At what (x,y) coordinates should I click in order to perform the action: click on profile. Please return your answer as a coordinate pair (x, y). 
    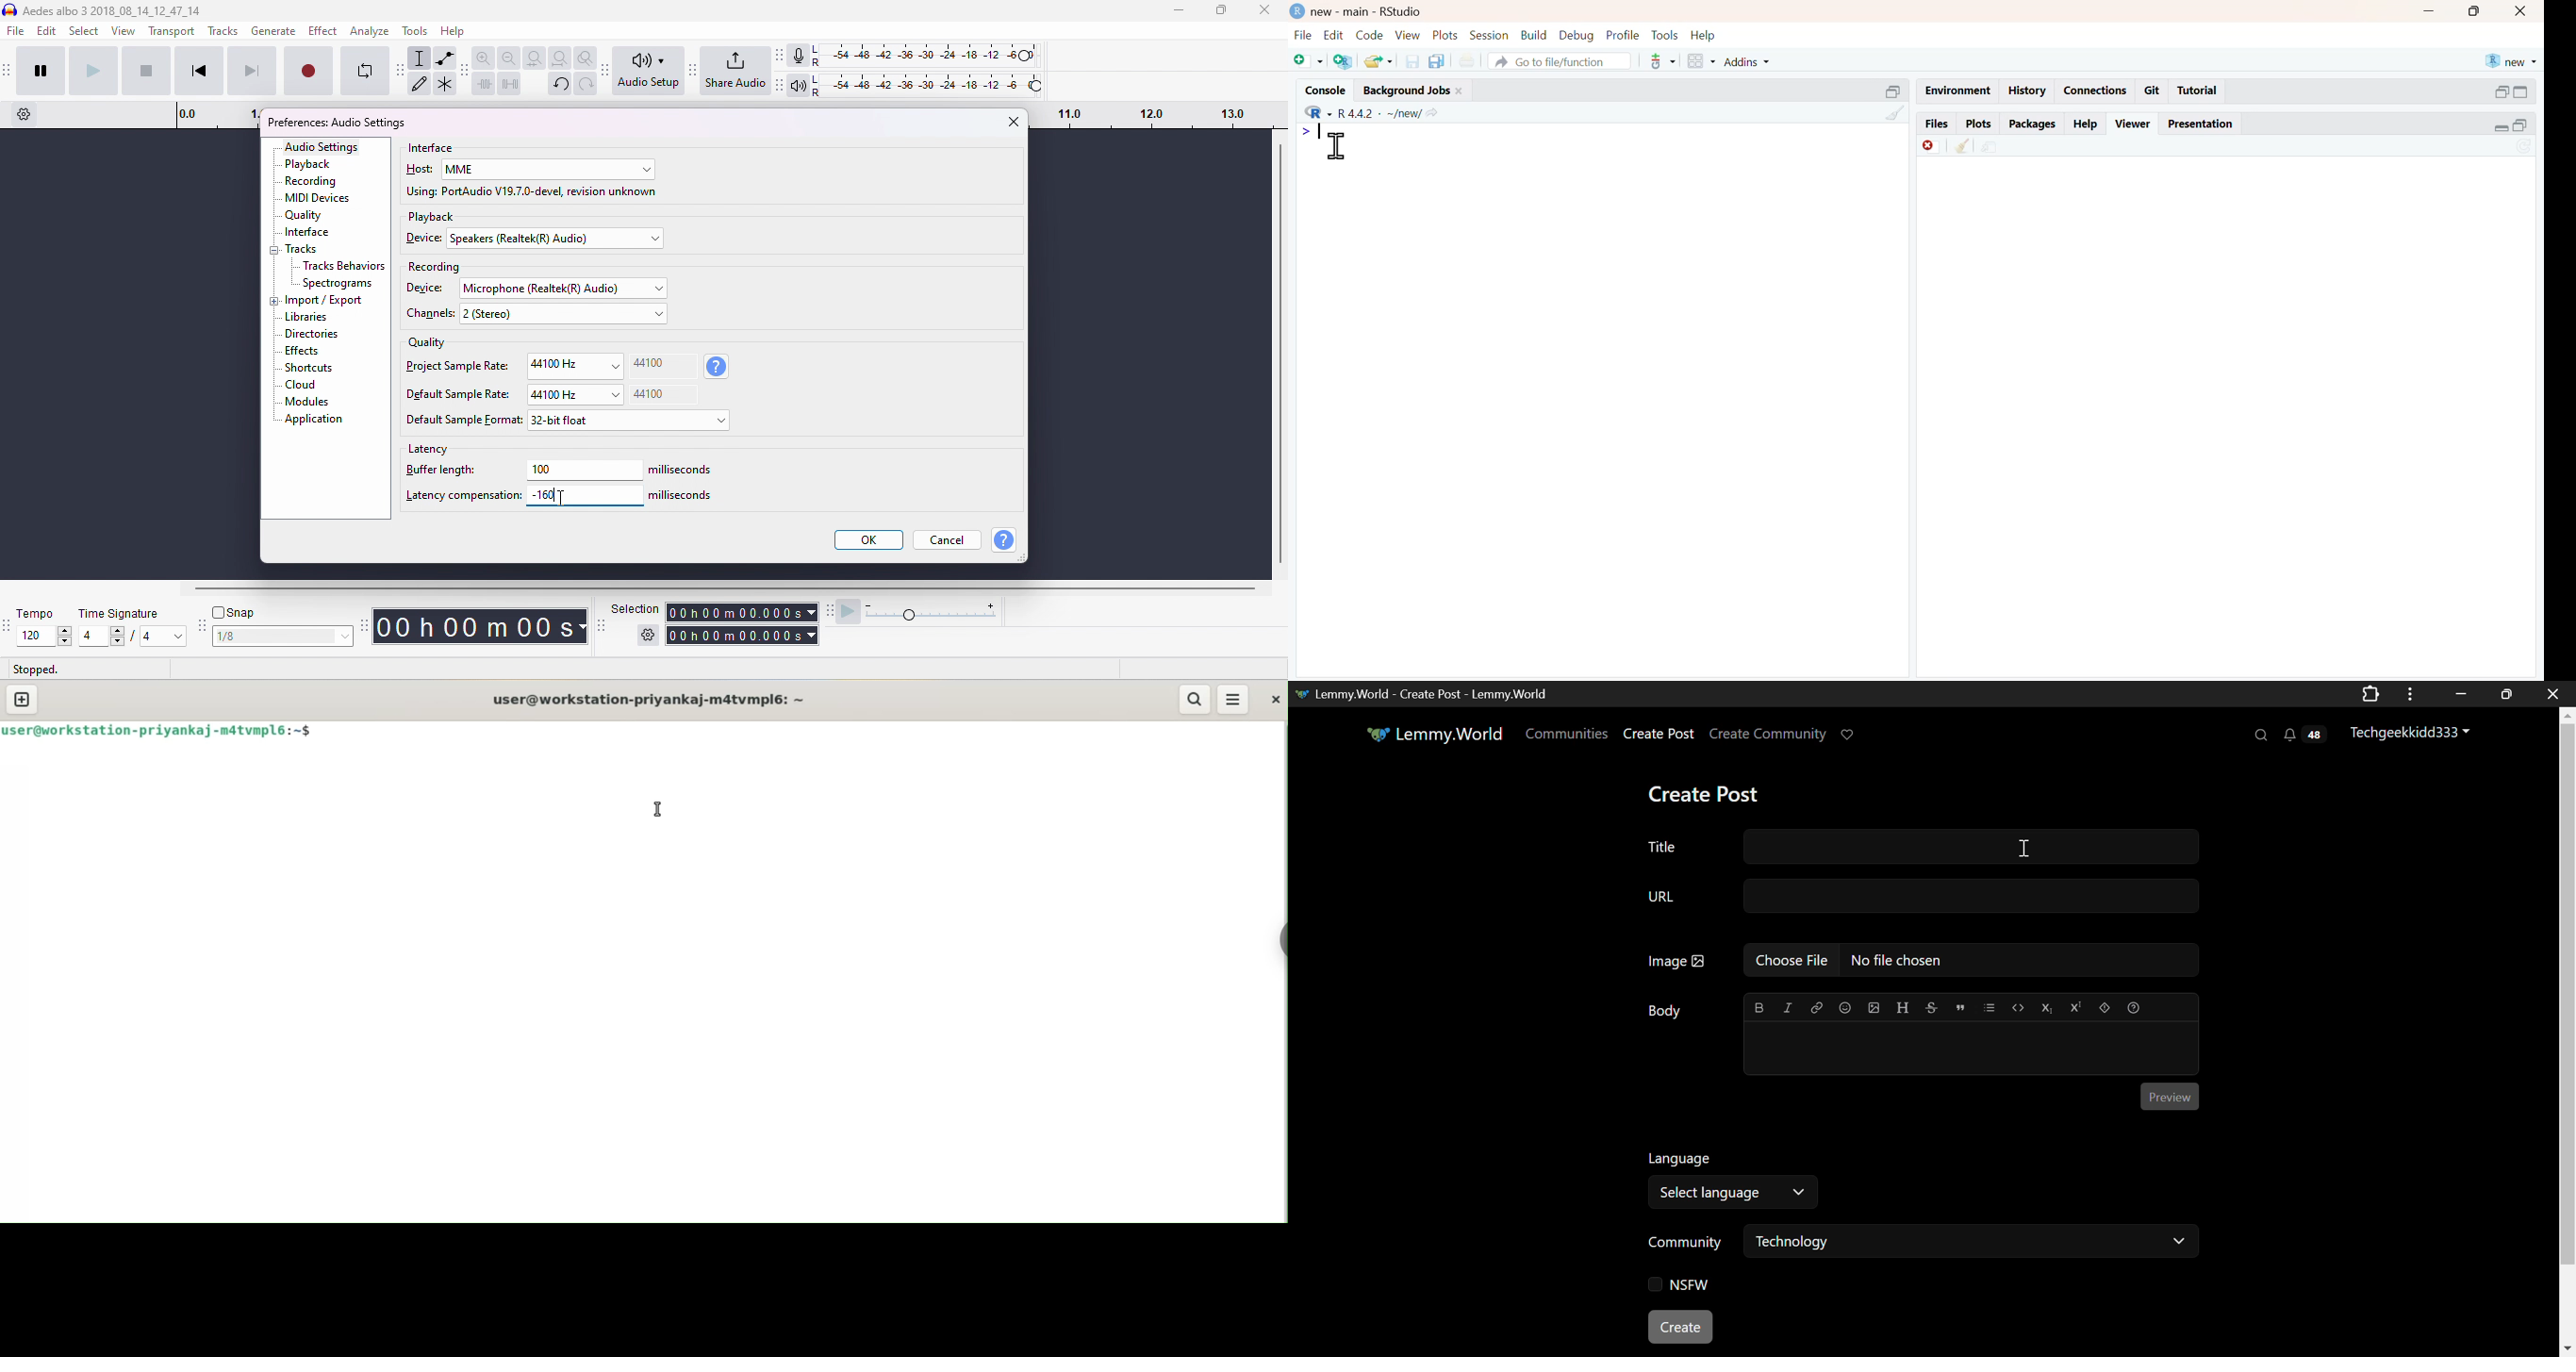
    Looking at the image, I should click on (1624, 35).